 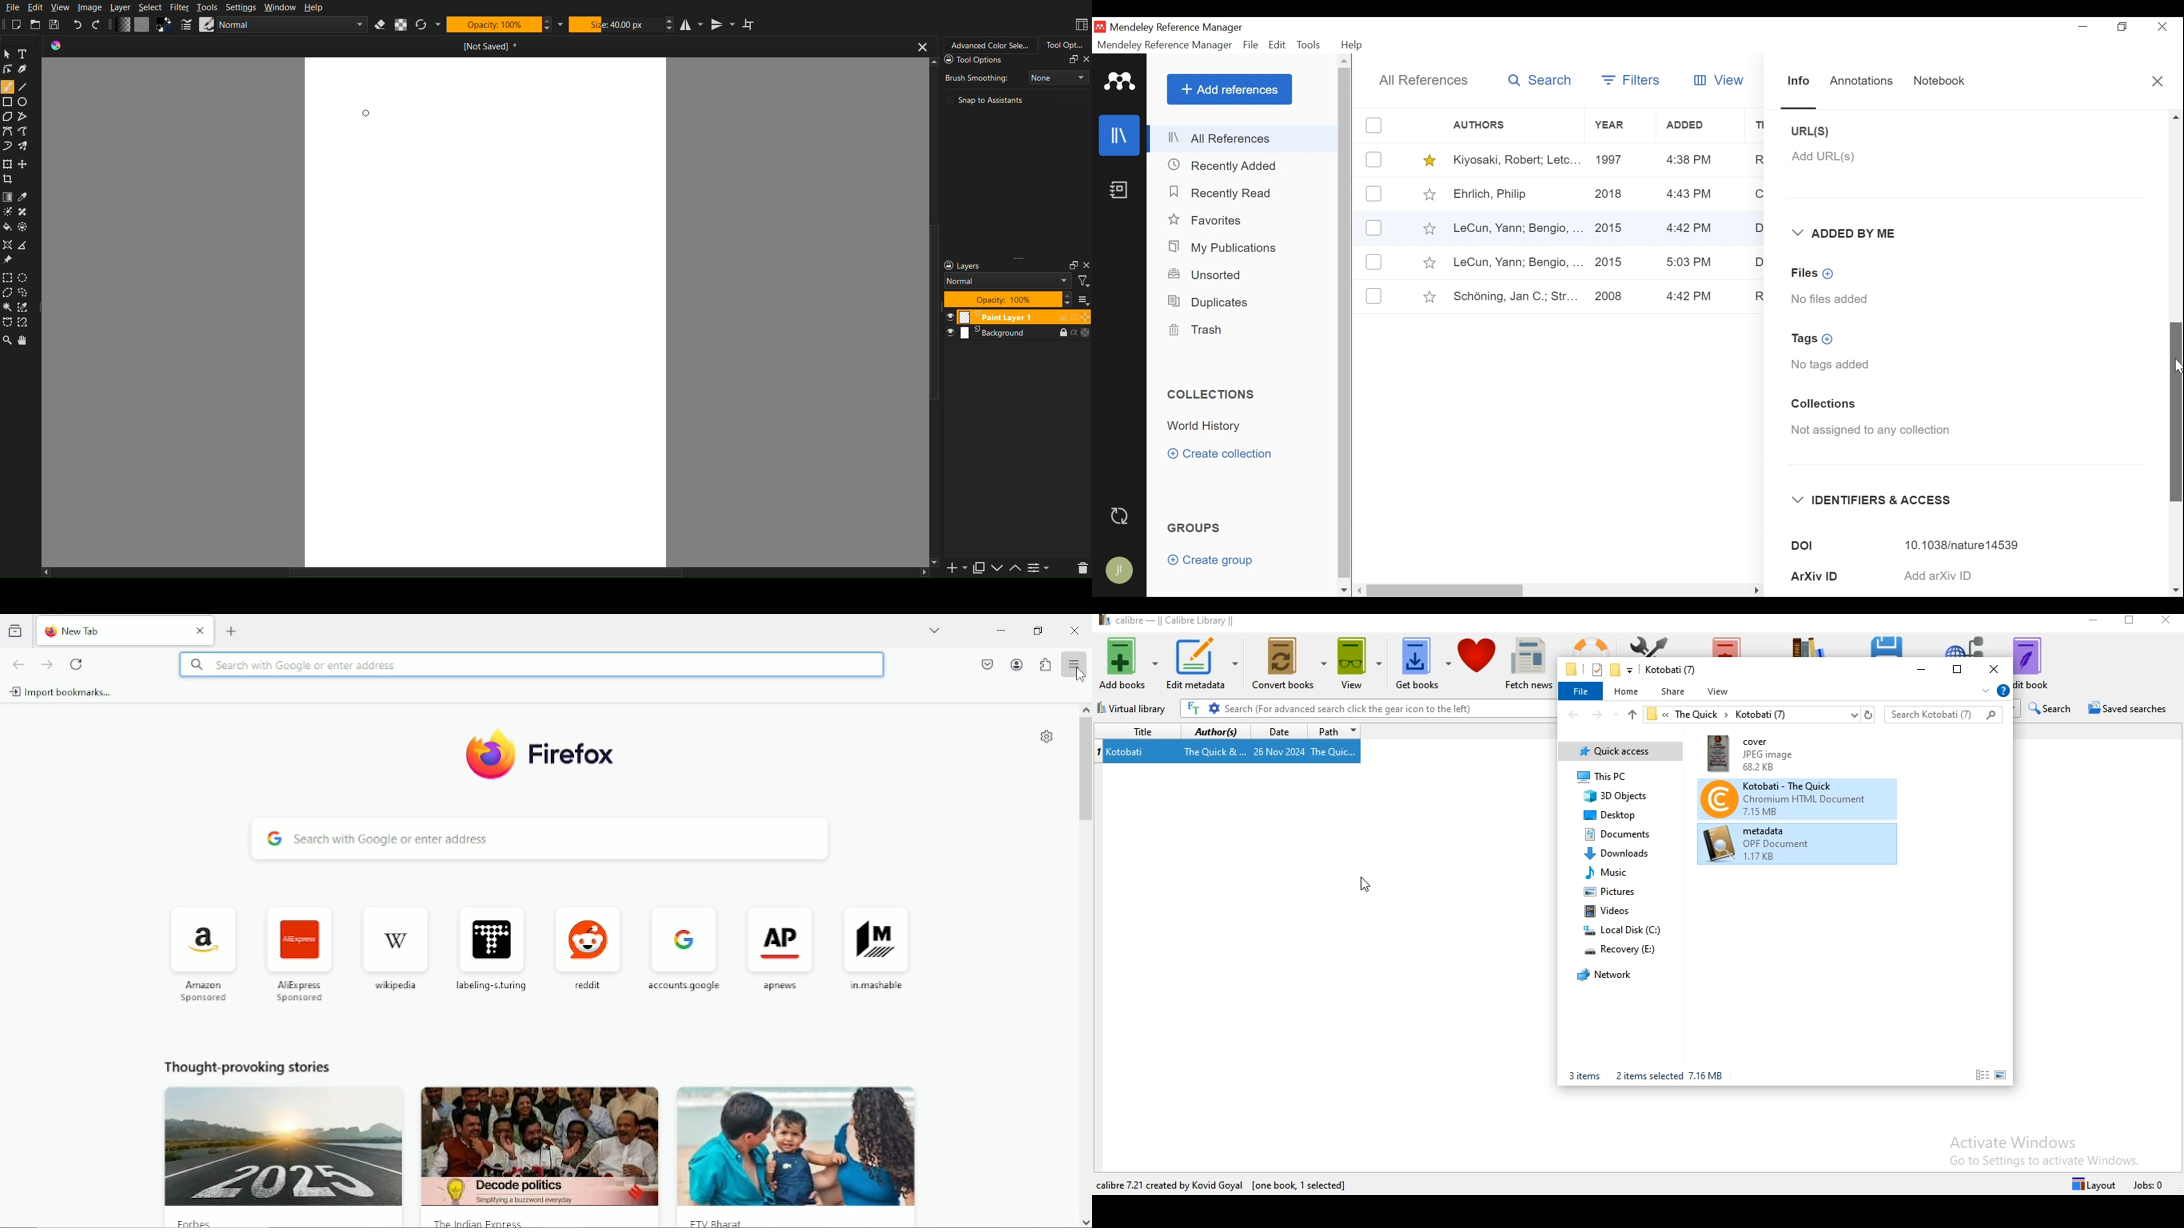 I want to click on saved searches, so click(x=2129, y=708).